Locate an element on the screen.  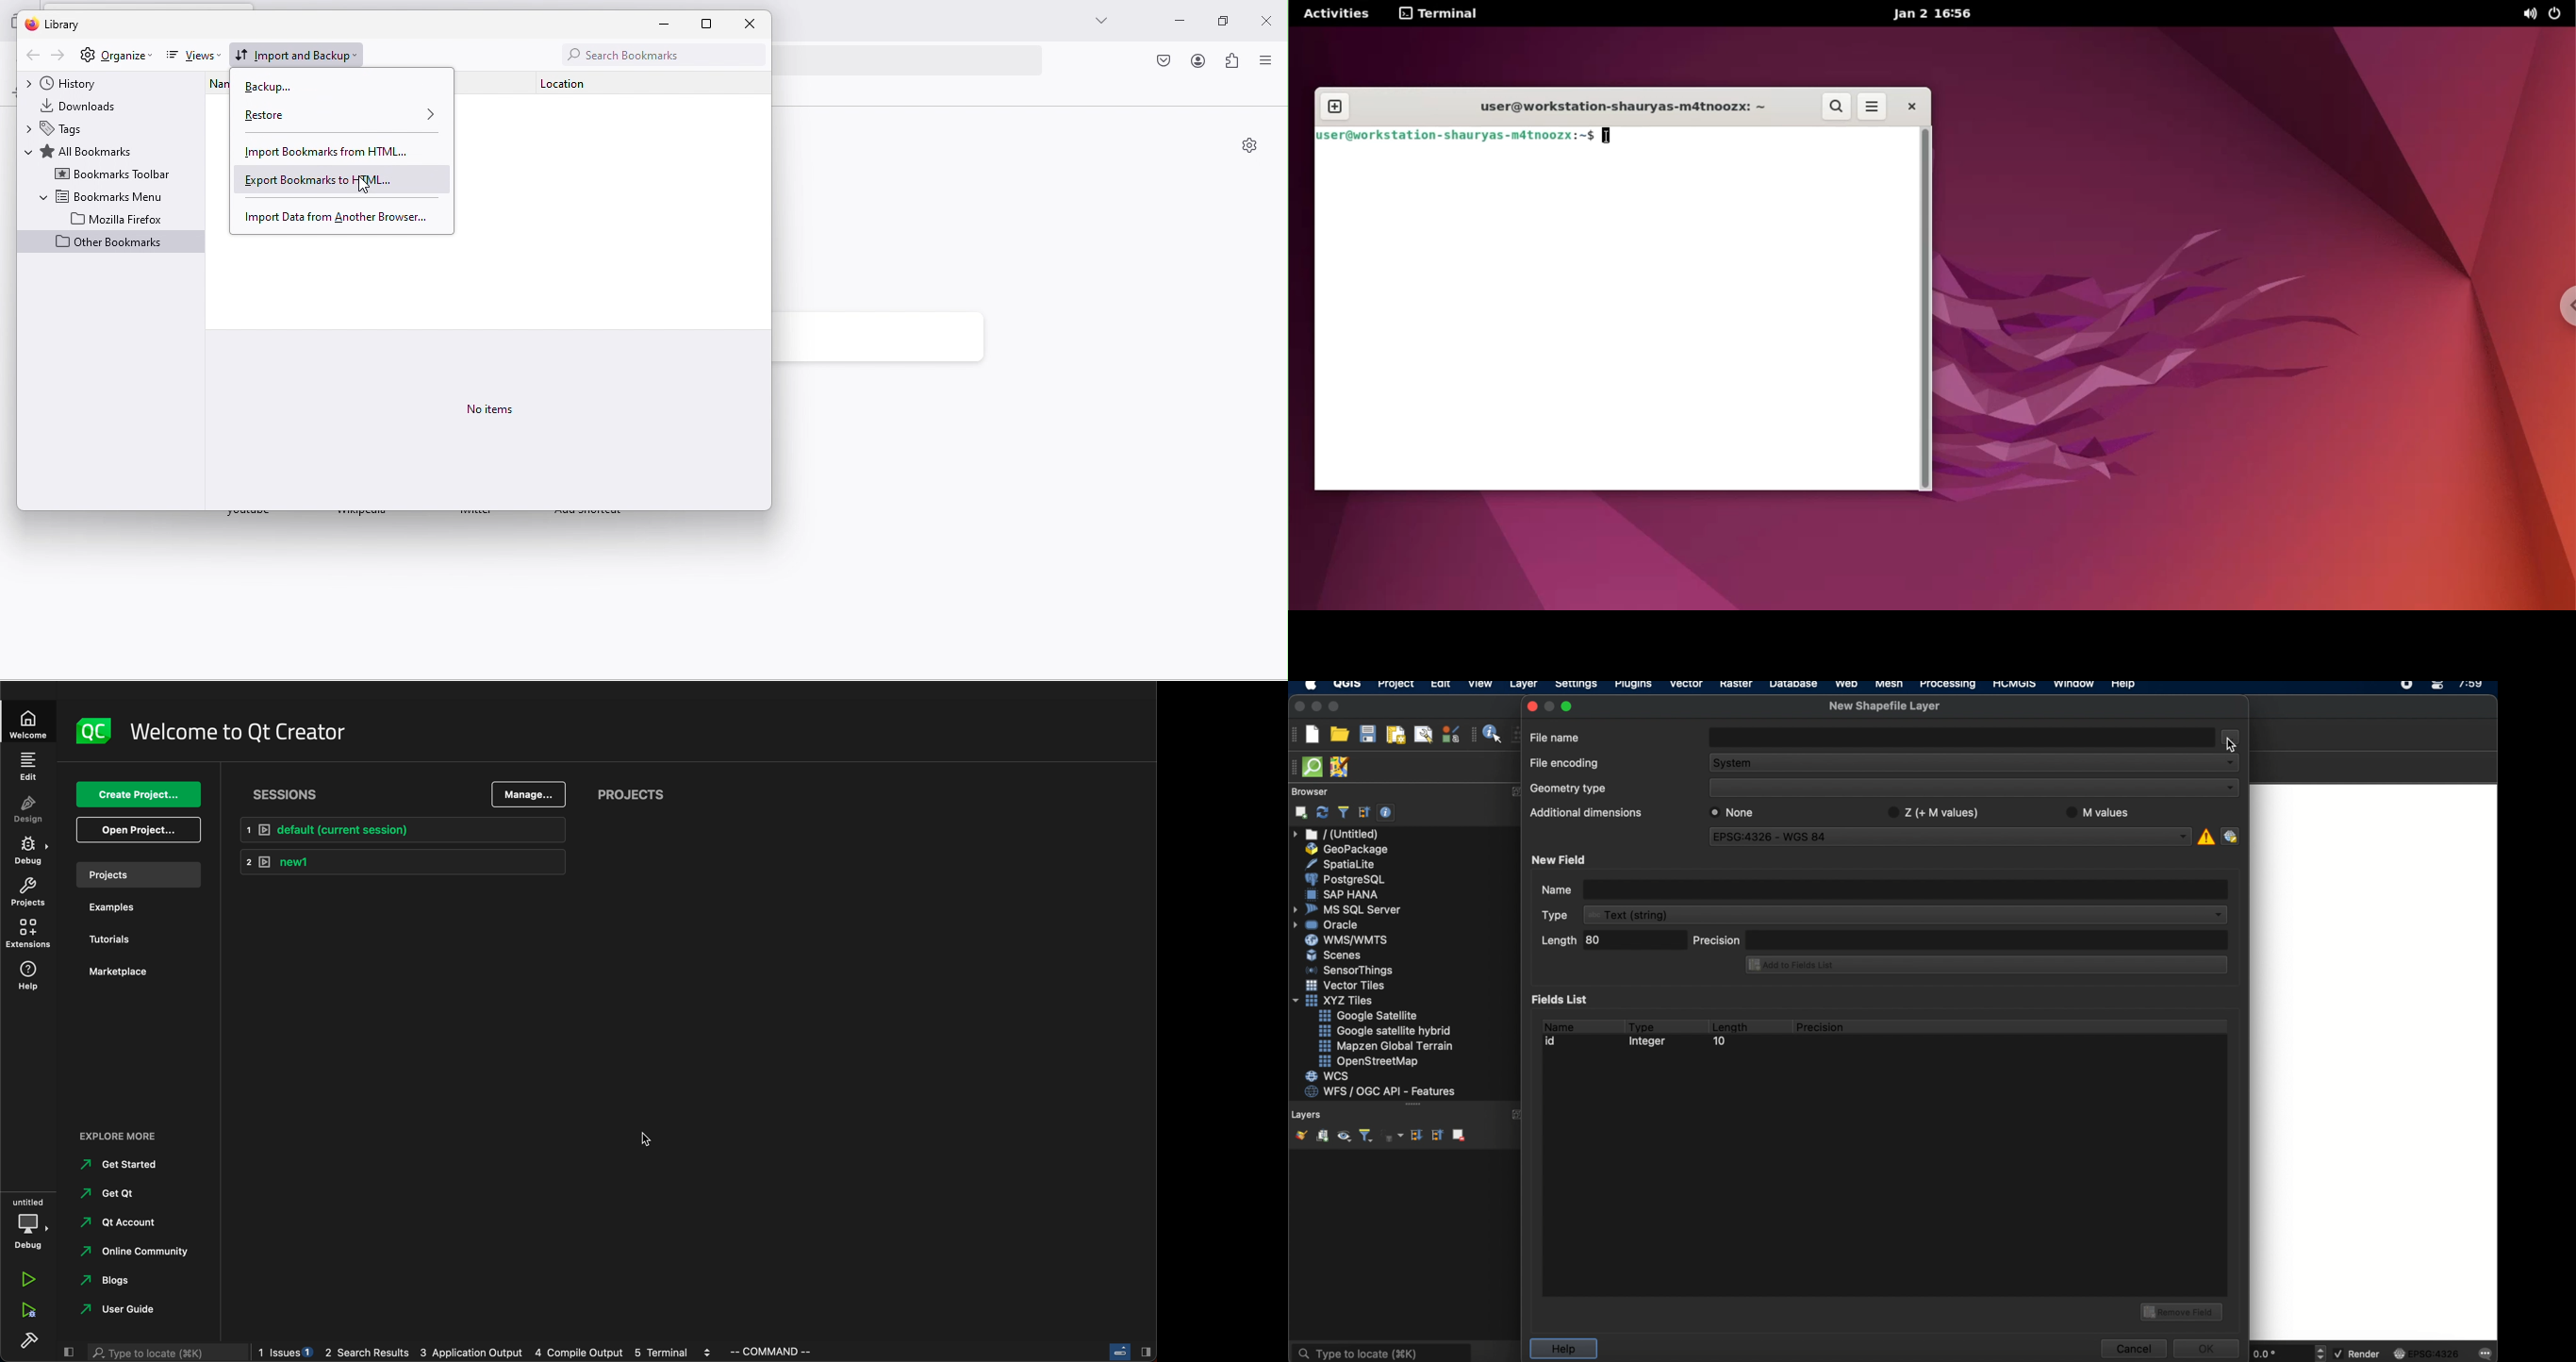
history is located at coordinates (74, 82).